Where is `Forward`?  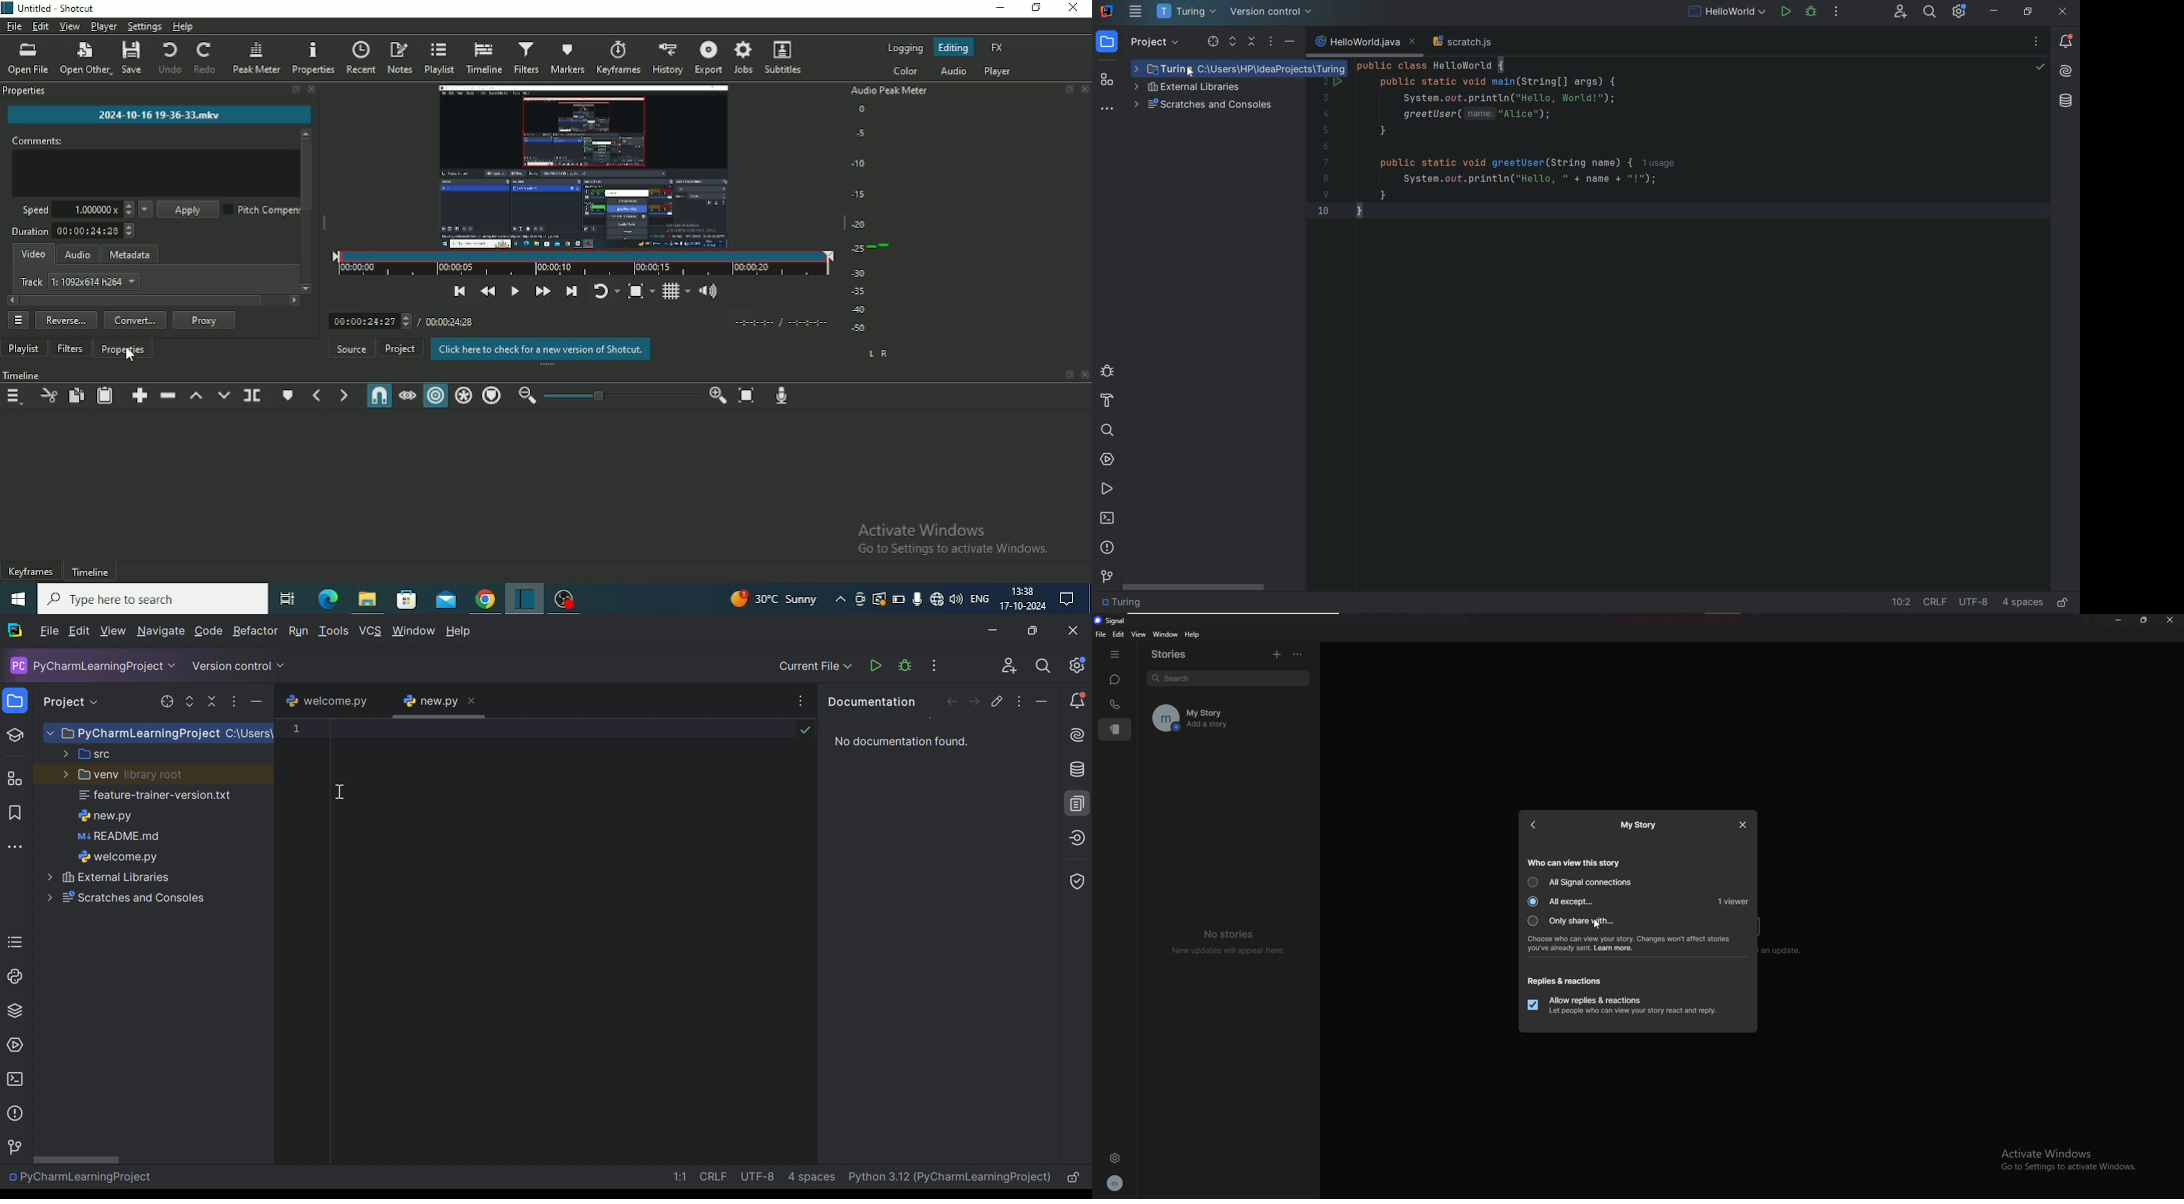 Forward is located at coordinates (973, 701).